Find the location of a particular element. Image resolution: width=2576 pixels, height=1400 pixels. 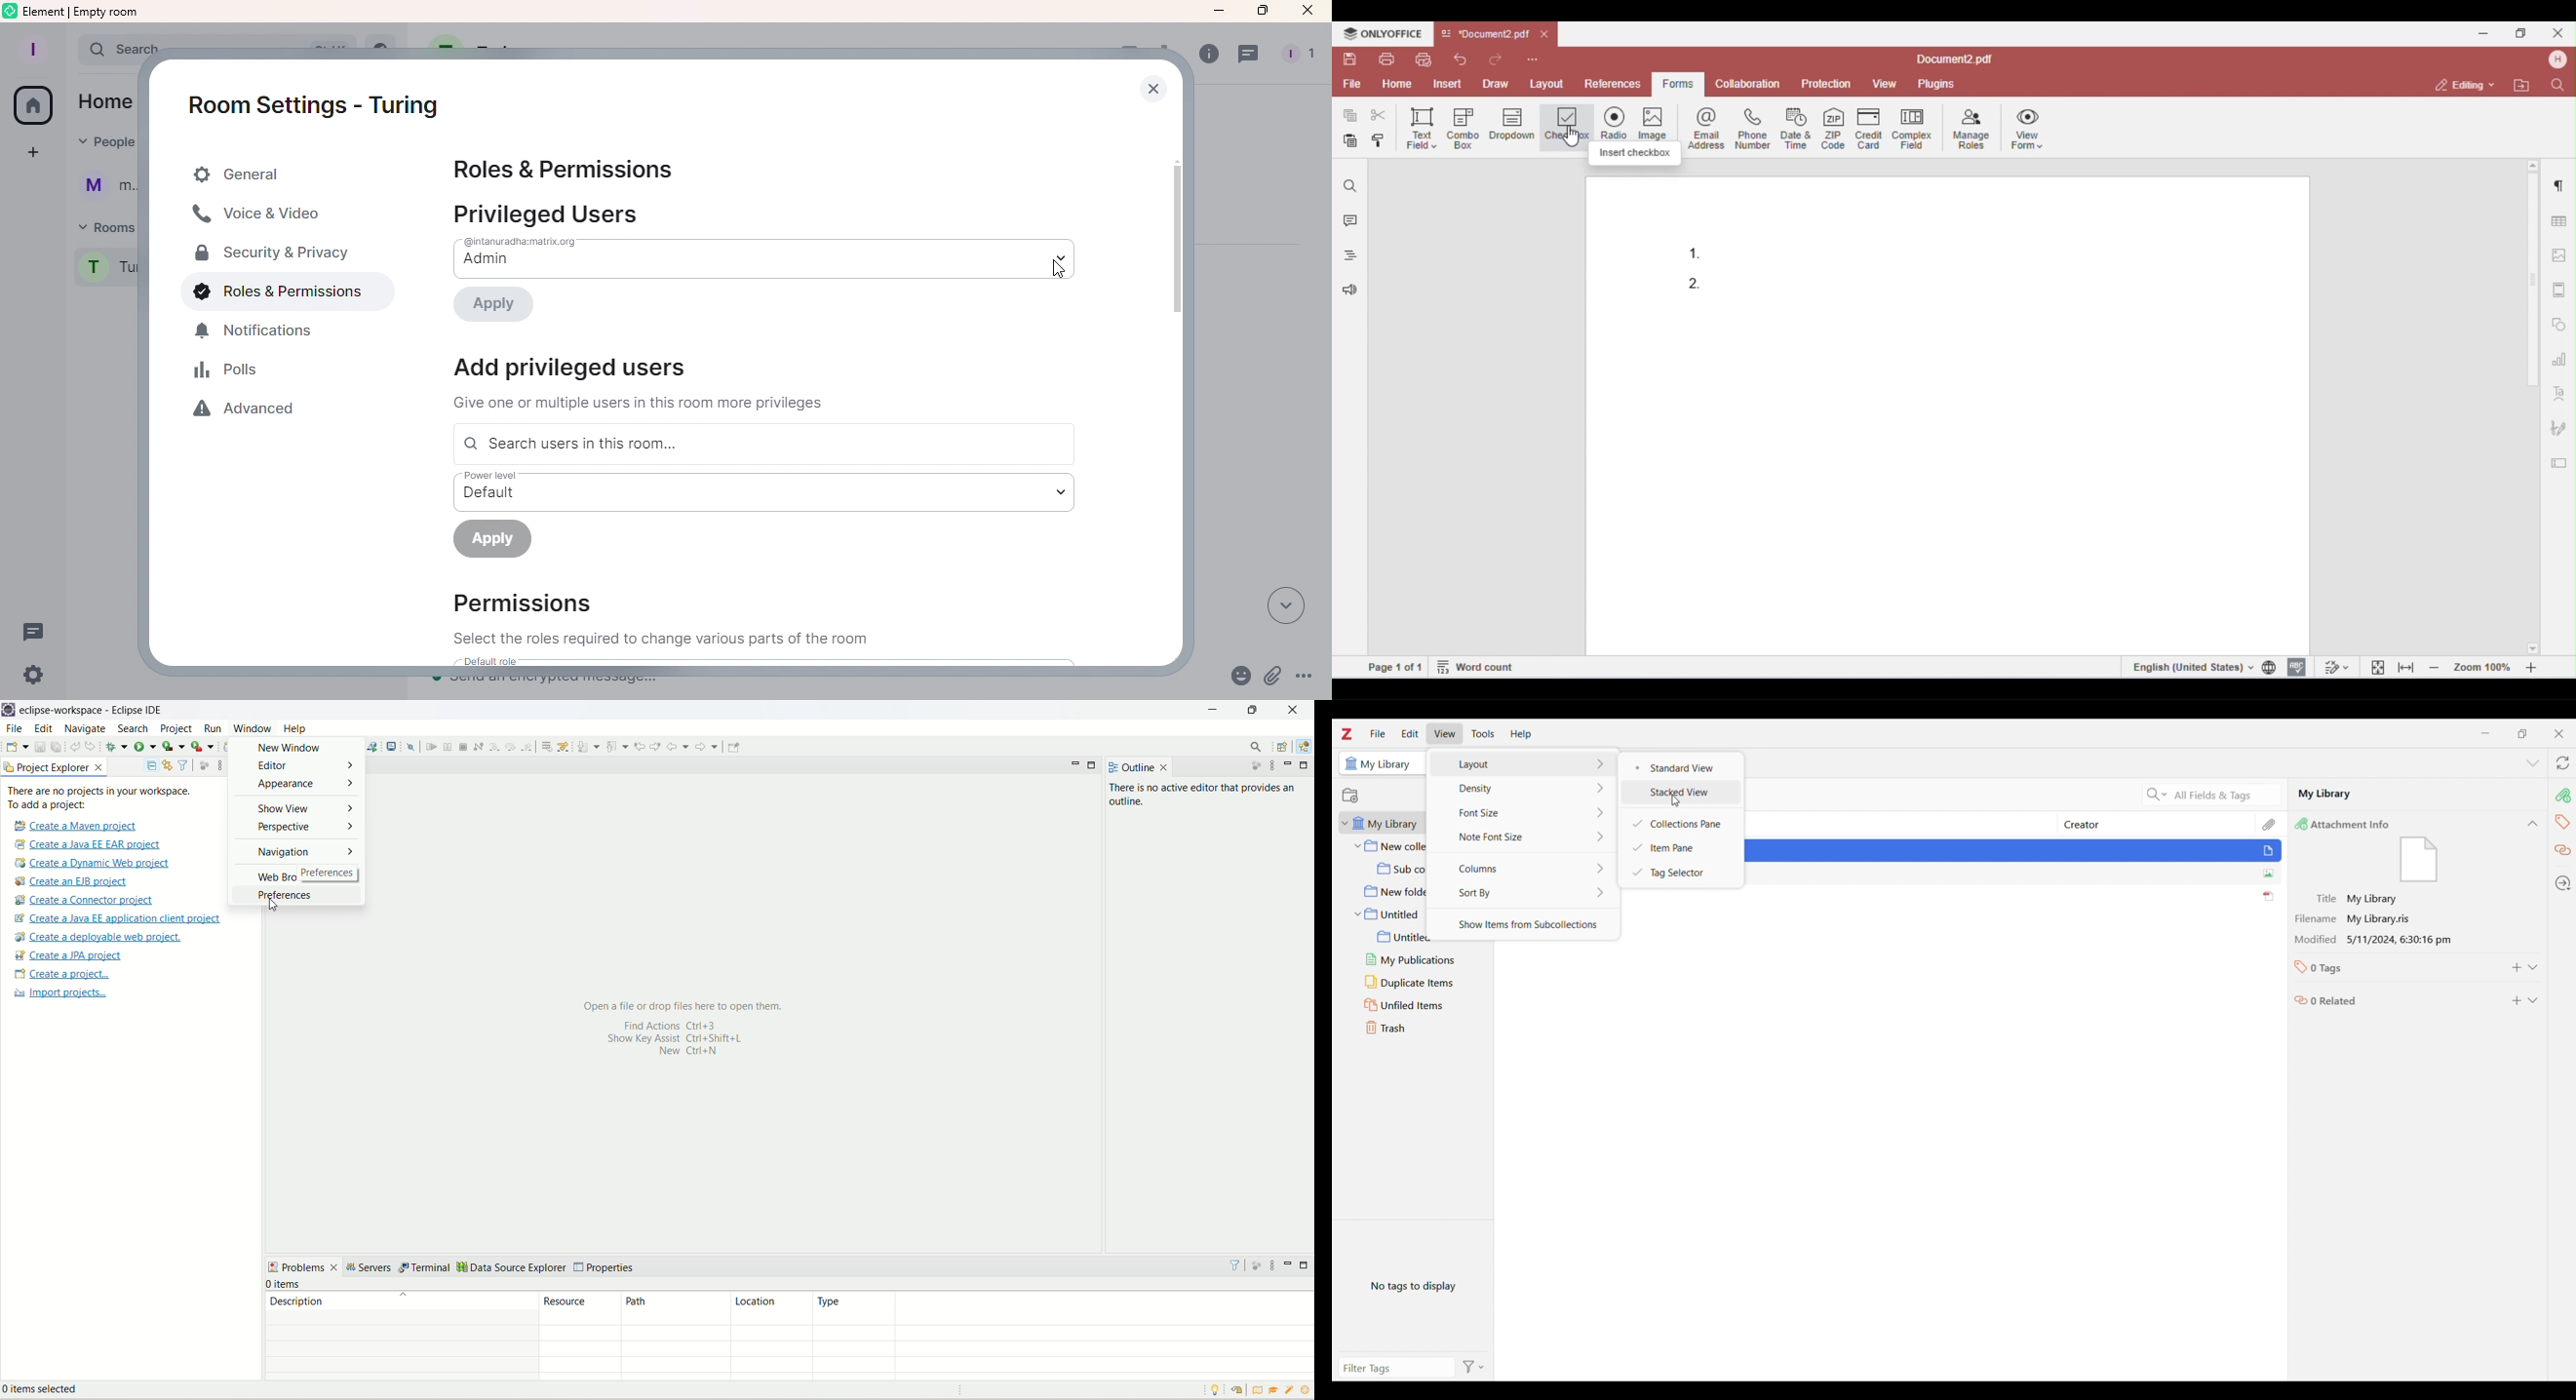

Column options is located at coordinates (1523, 868).